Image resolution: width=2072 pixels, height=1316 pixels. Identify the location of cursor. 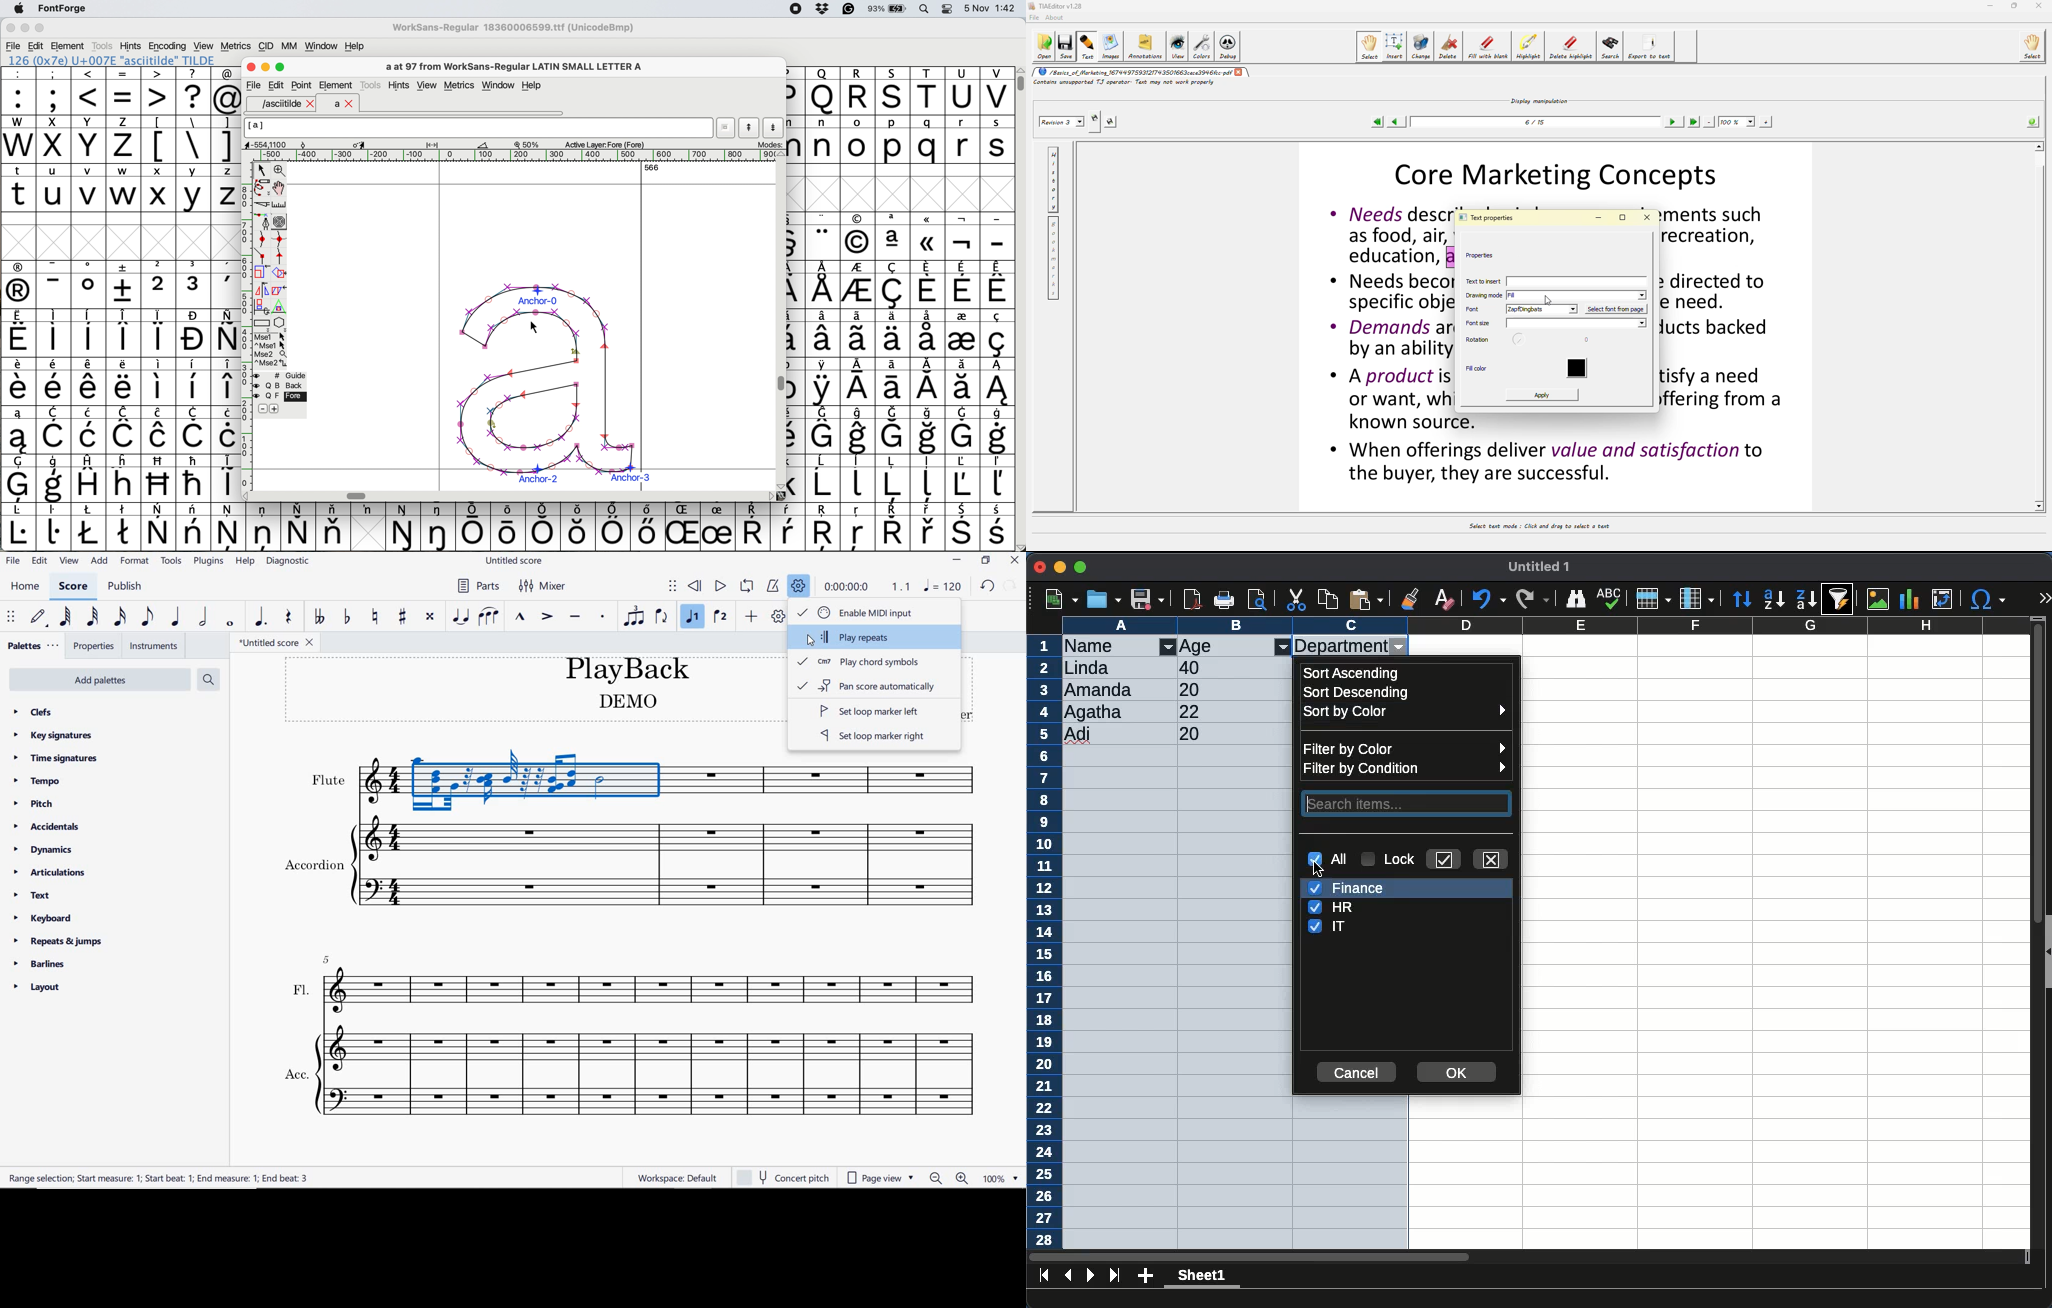
(809, 640).